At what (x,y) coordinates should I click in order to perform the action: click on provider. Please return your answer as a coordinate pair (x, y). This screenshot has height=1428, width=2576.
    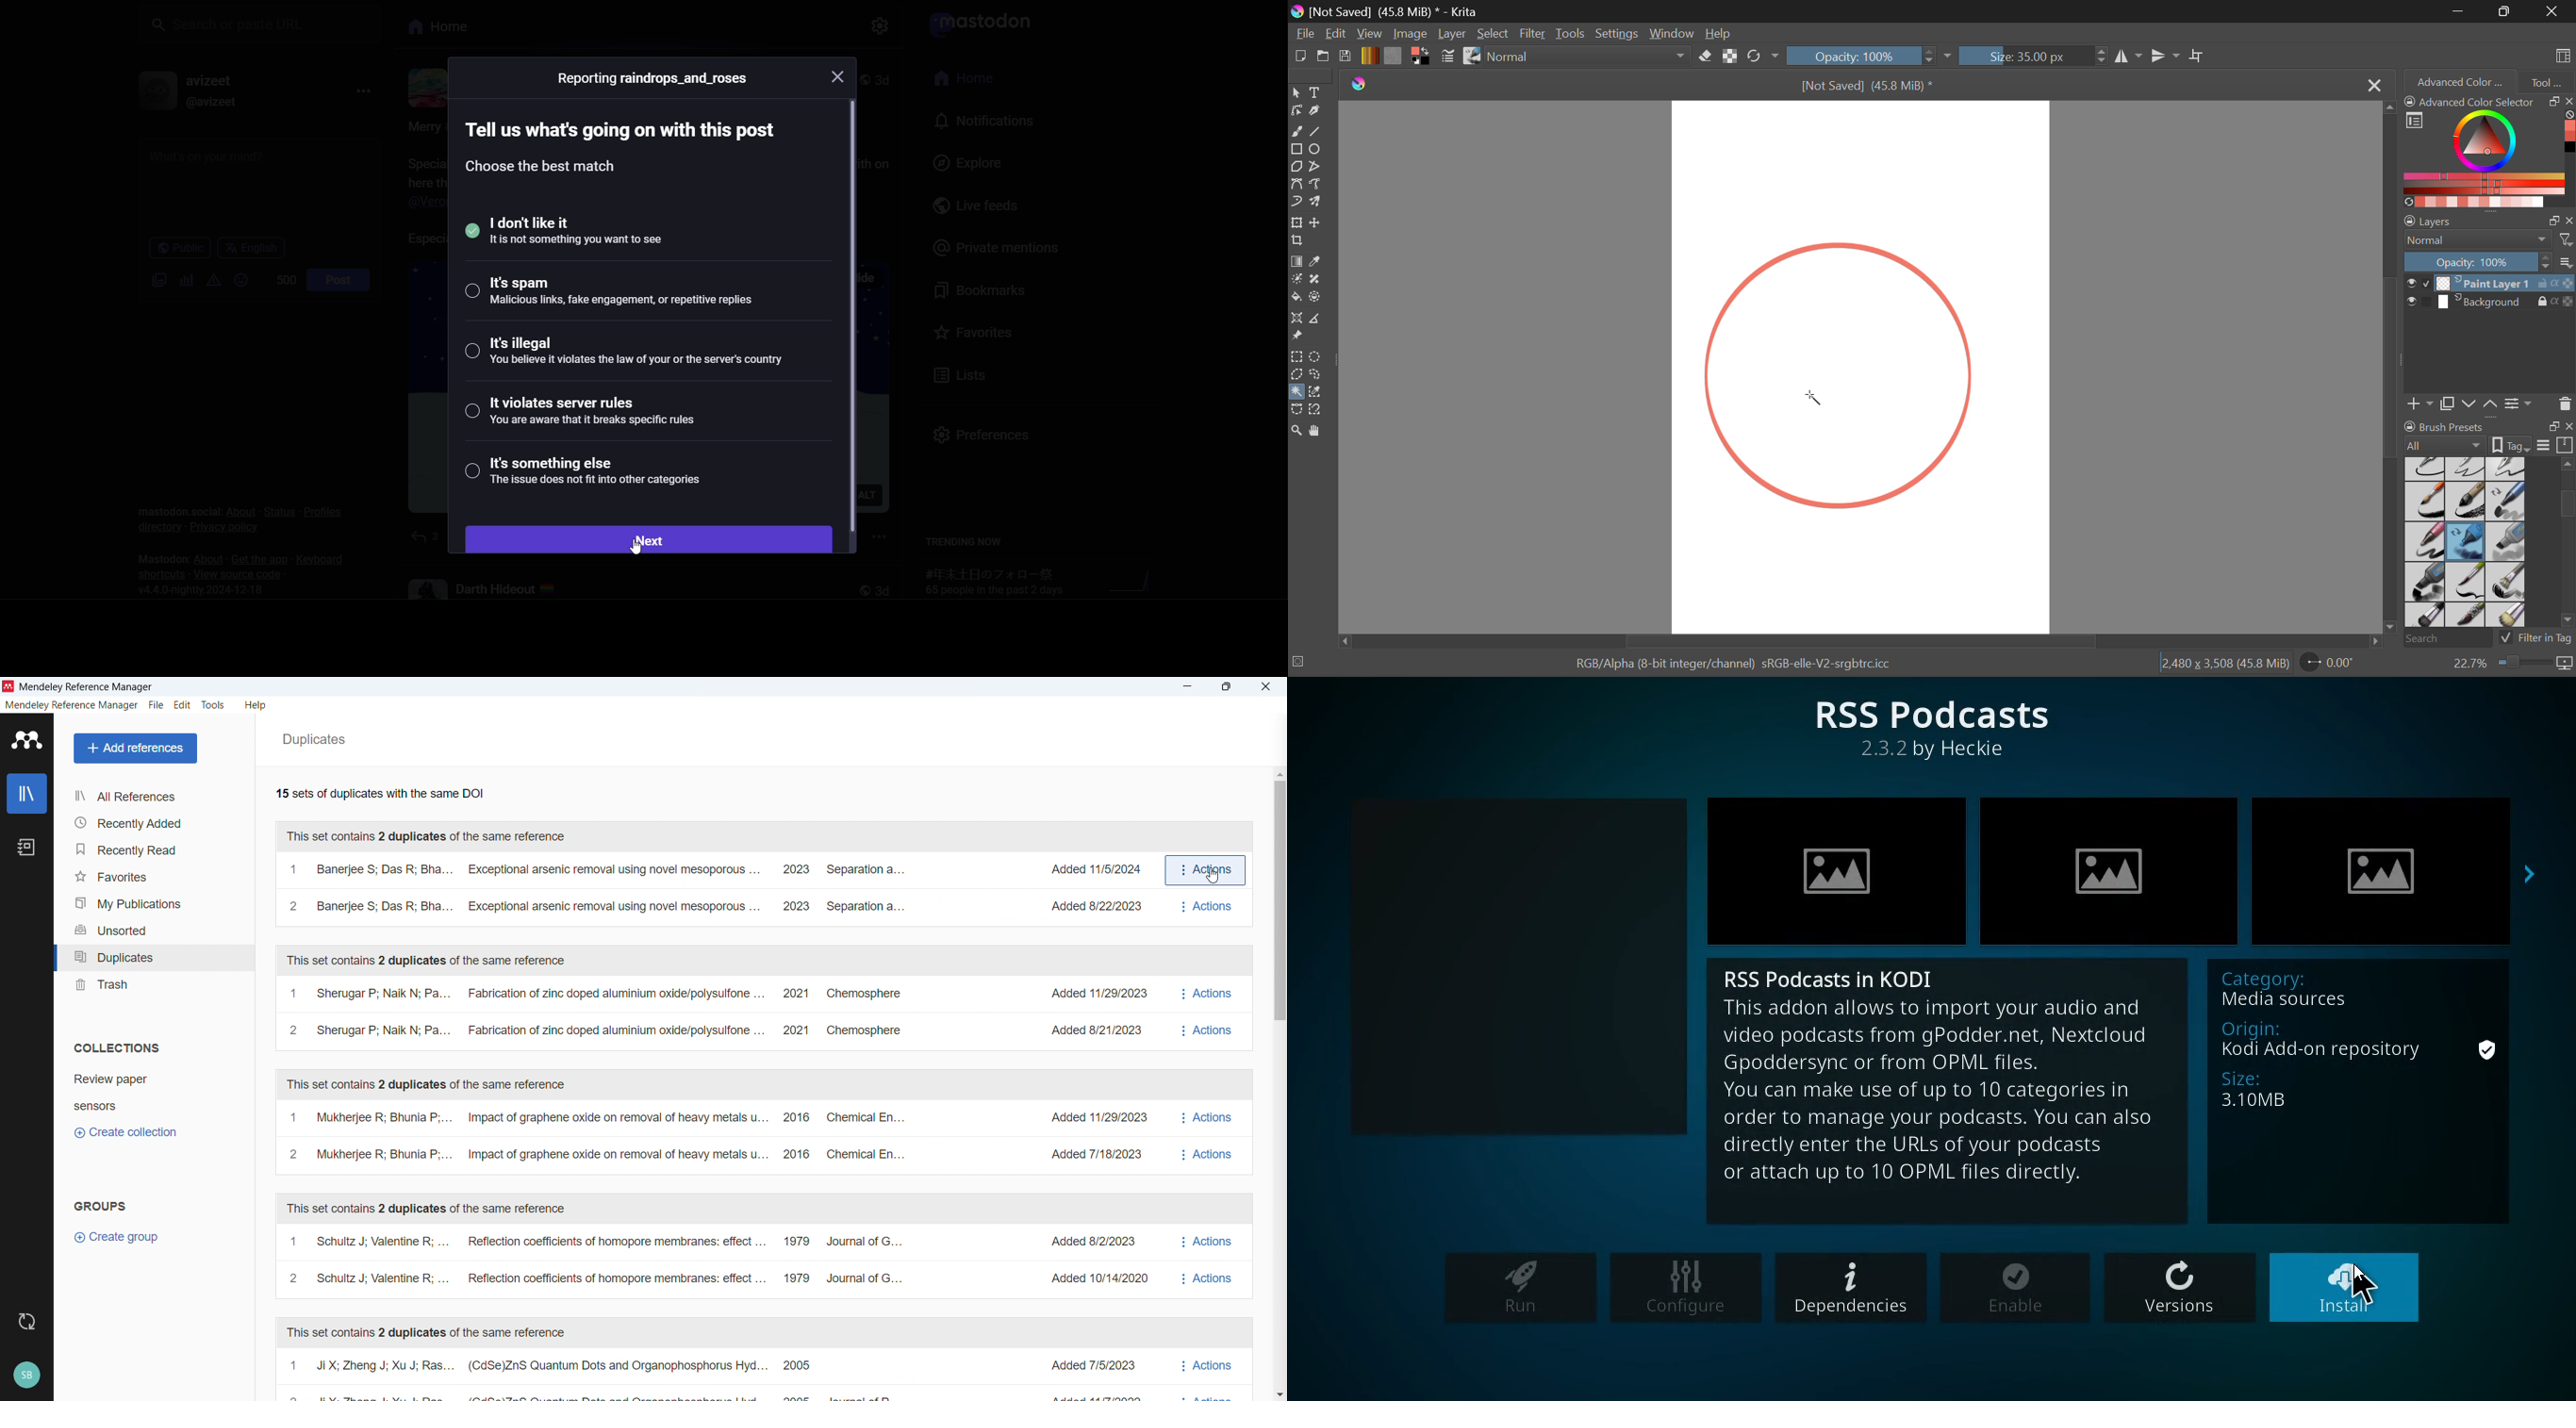
    Looking at the image, I should click on (1940, 753).